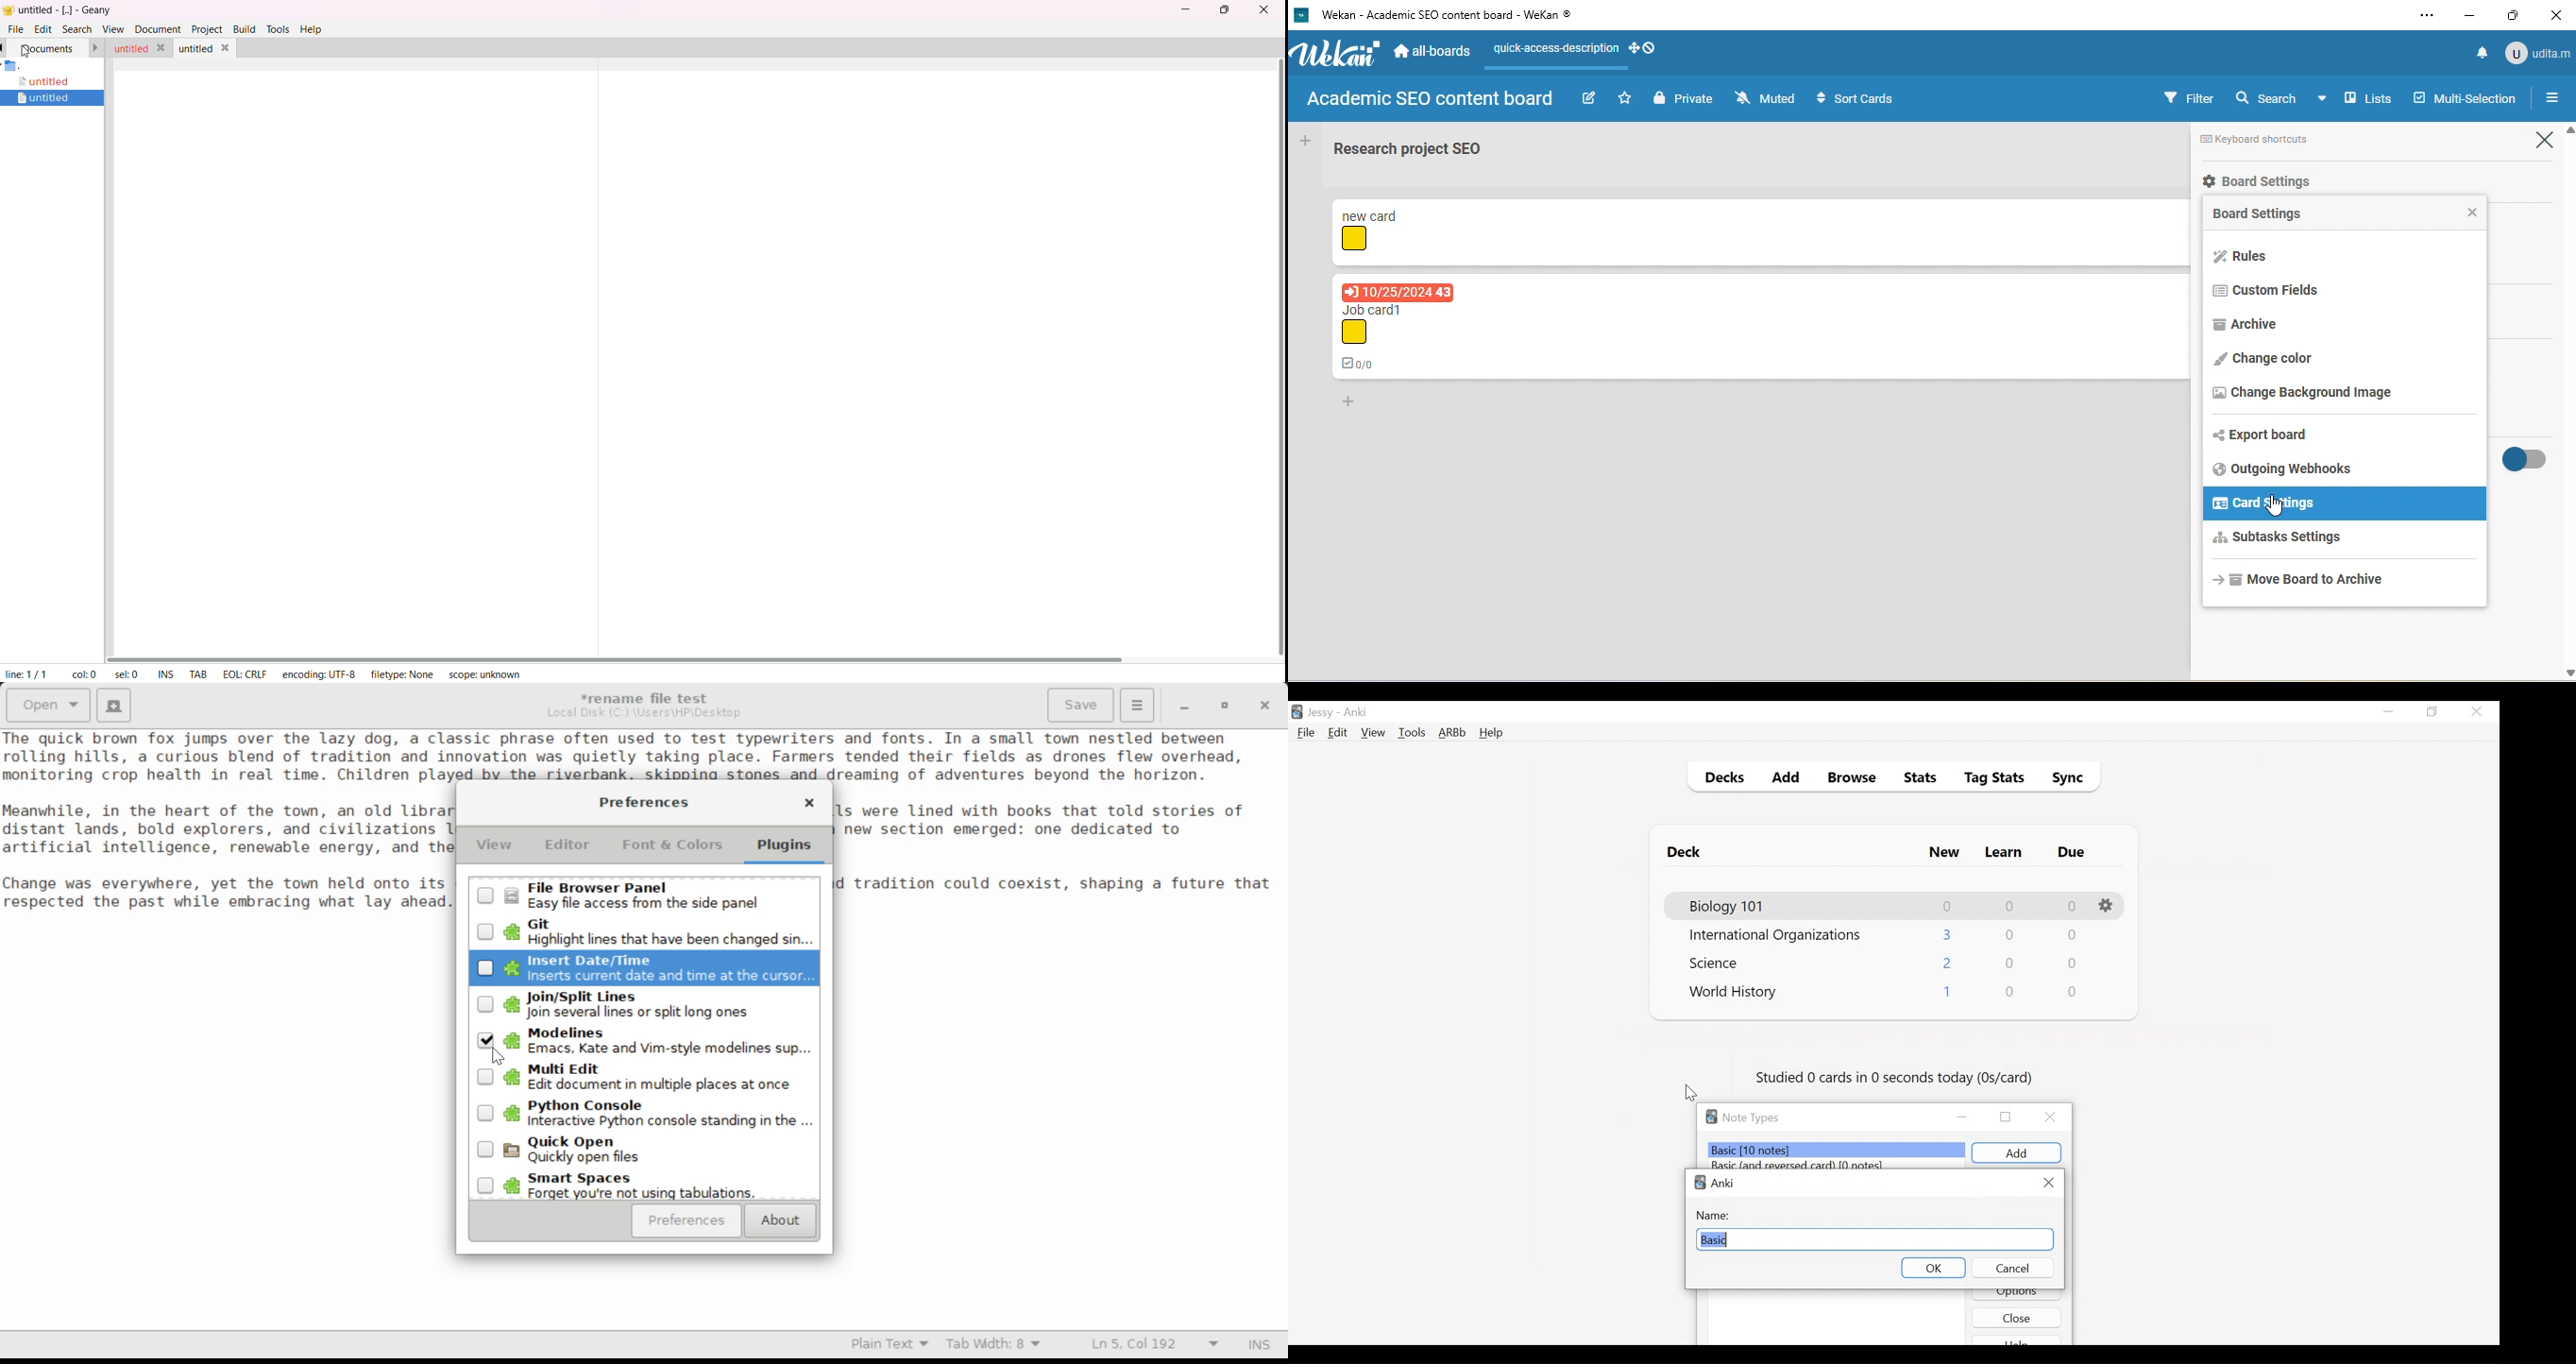 The image size is (2576, 1372). What do you see at coordinates (1267, 704) in the screenshot?
I see `Close Window` at bounding box center [1267, 704].